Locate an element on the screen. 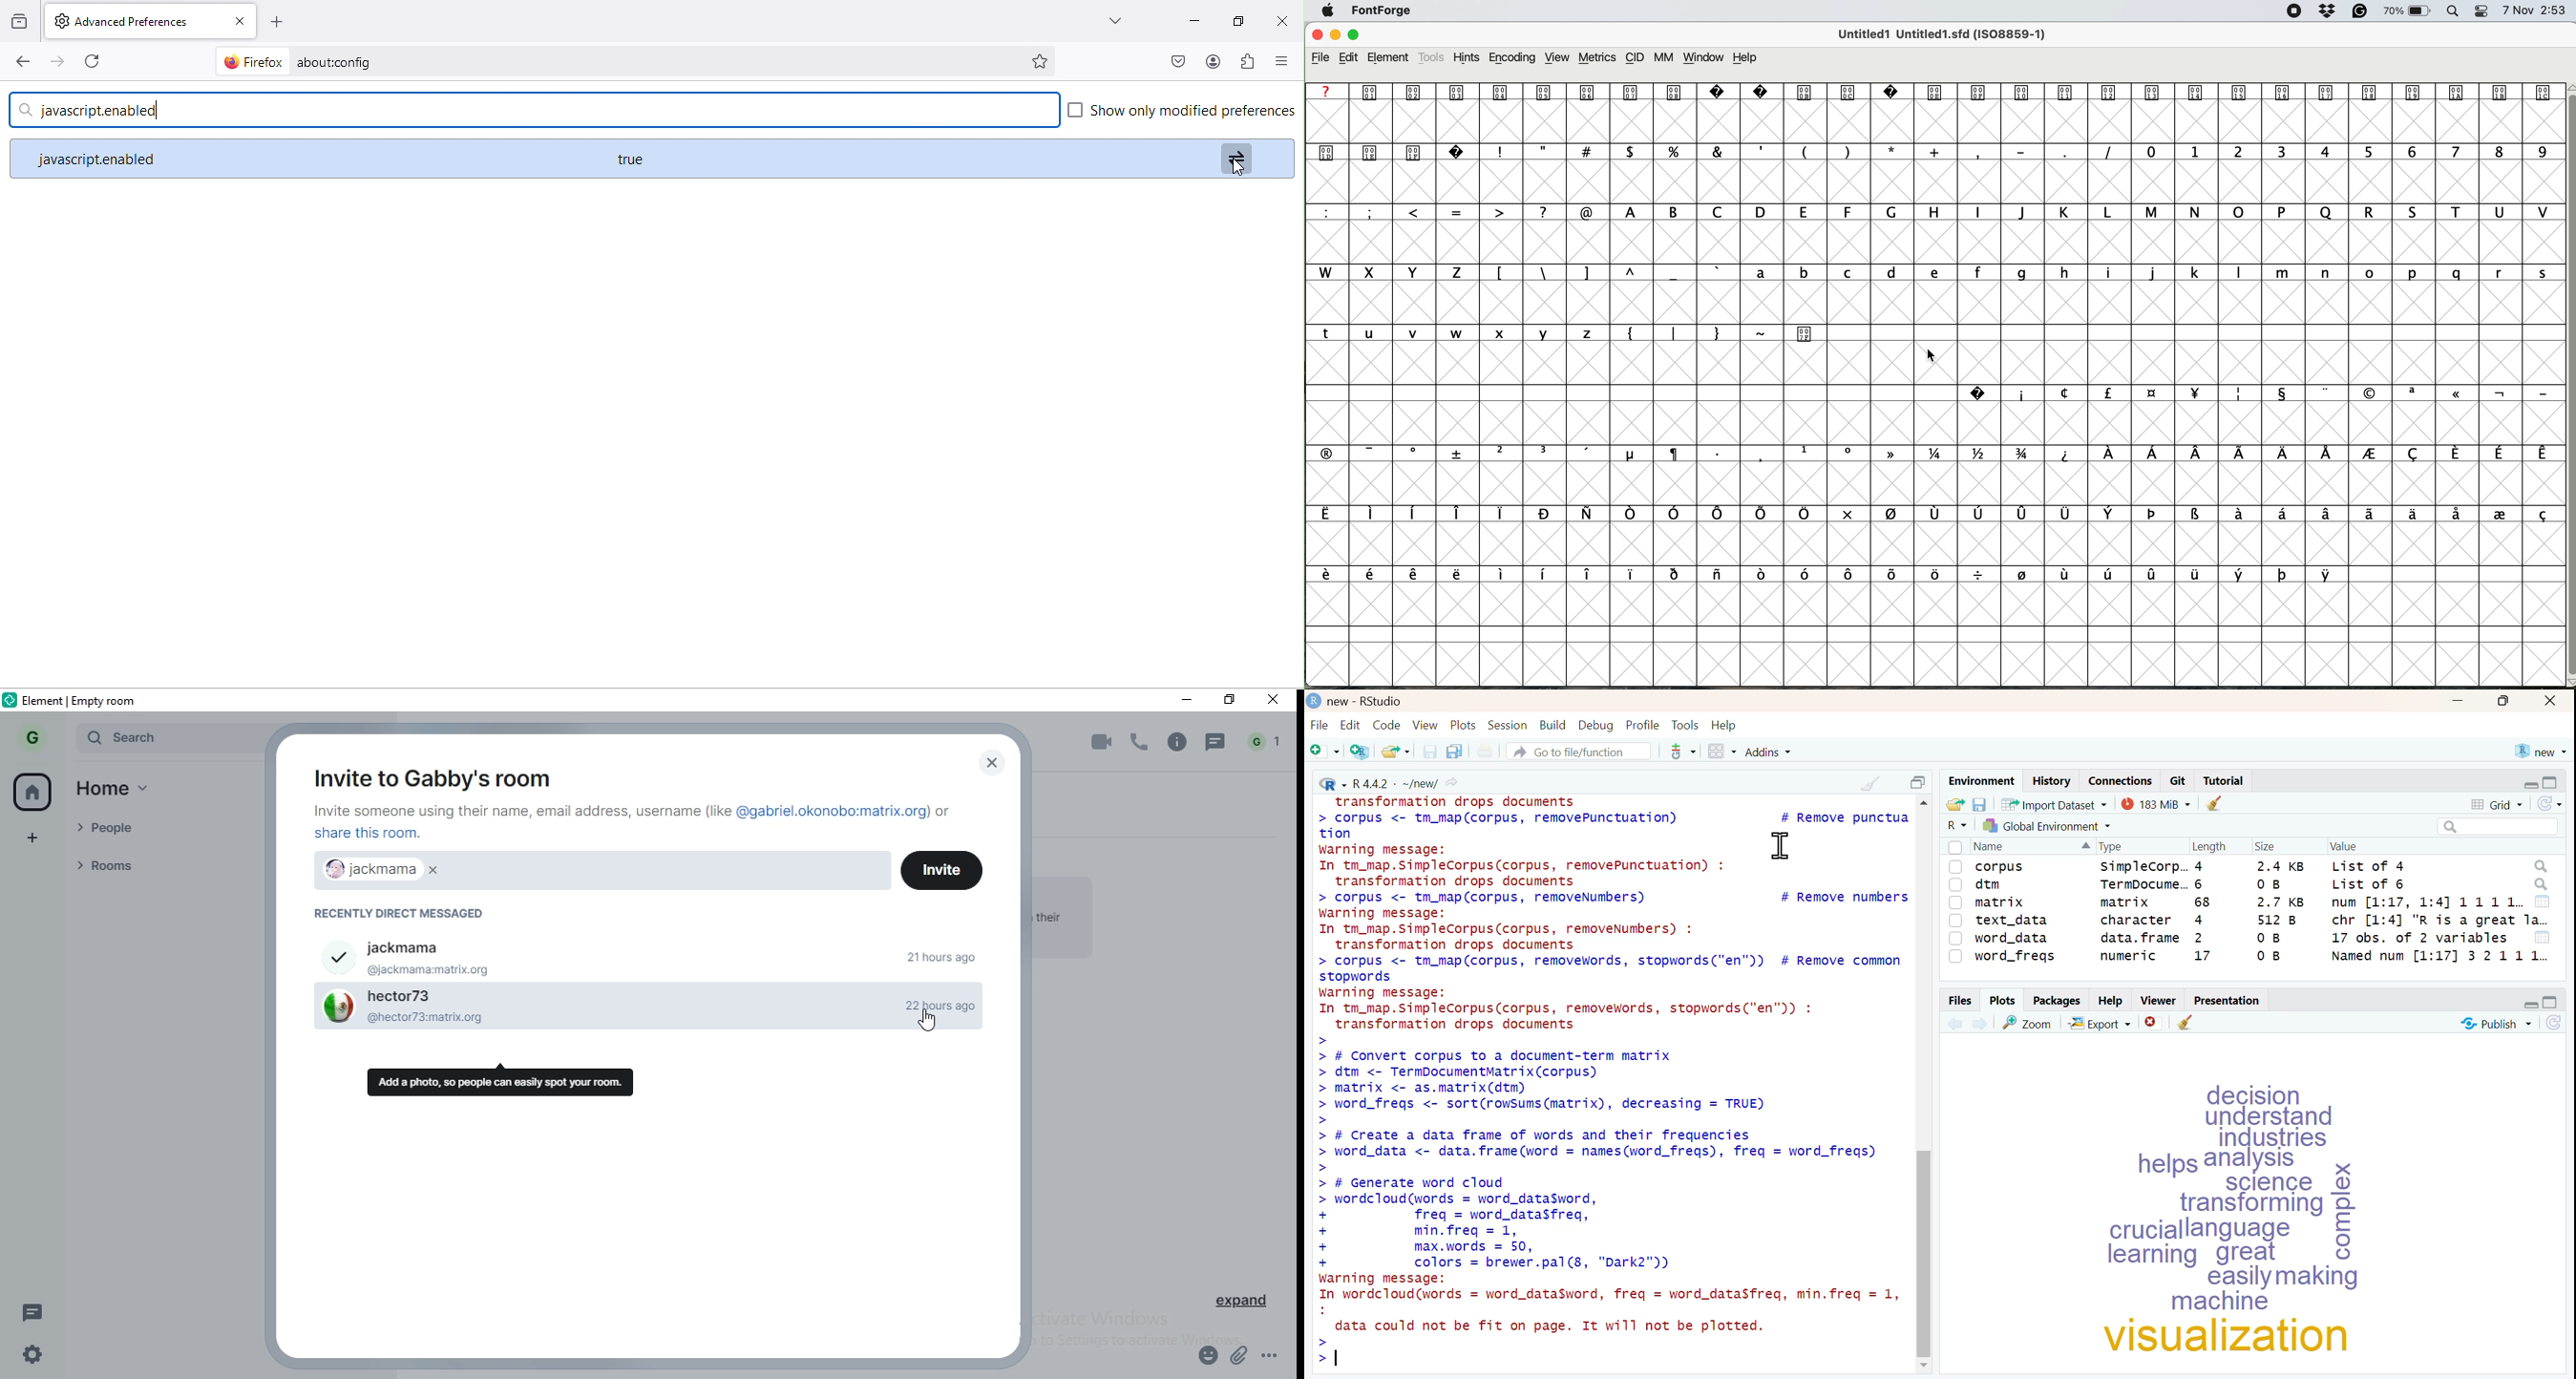 The width and height of the screenshot is (2576, 1400). visualization is located at coordinates (2231, 1337).